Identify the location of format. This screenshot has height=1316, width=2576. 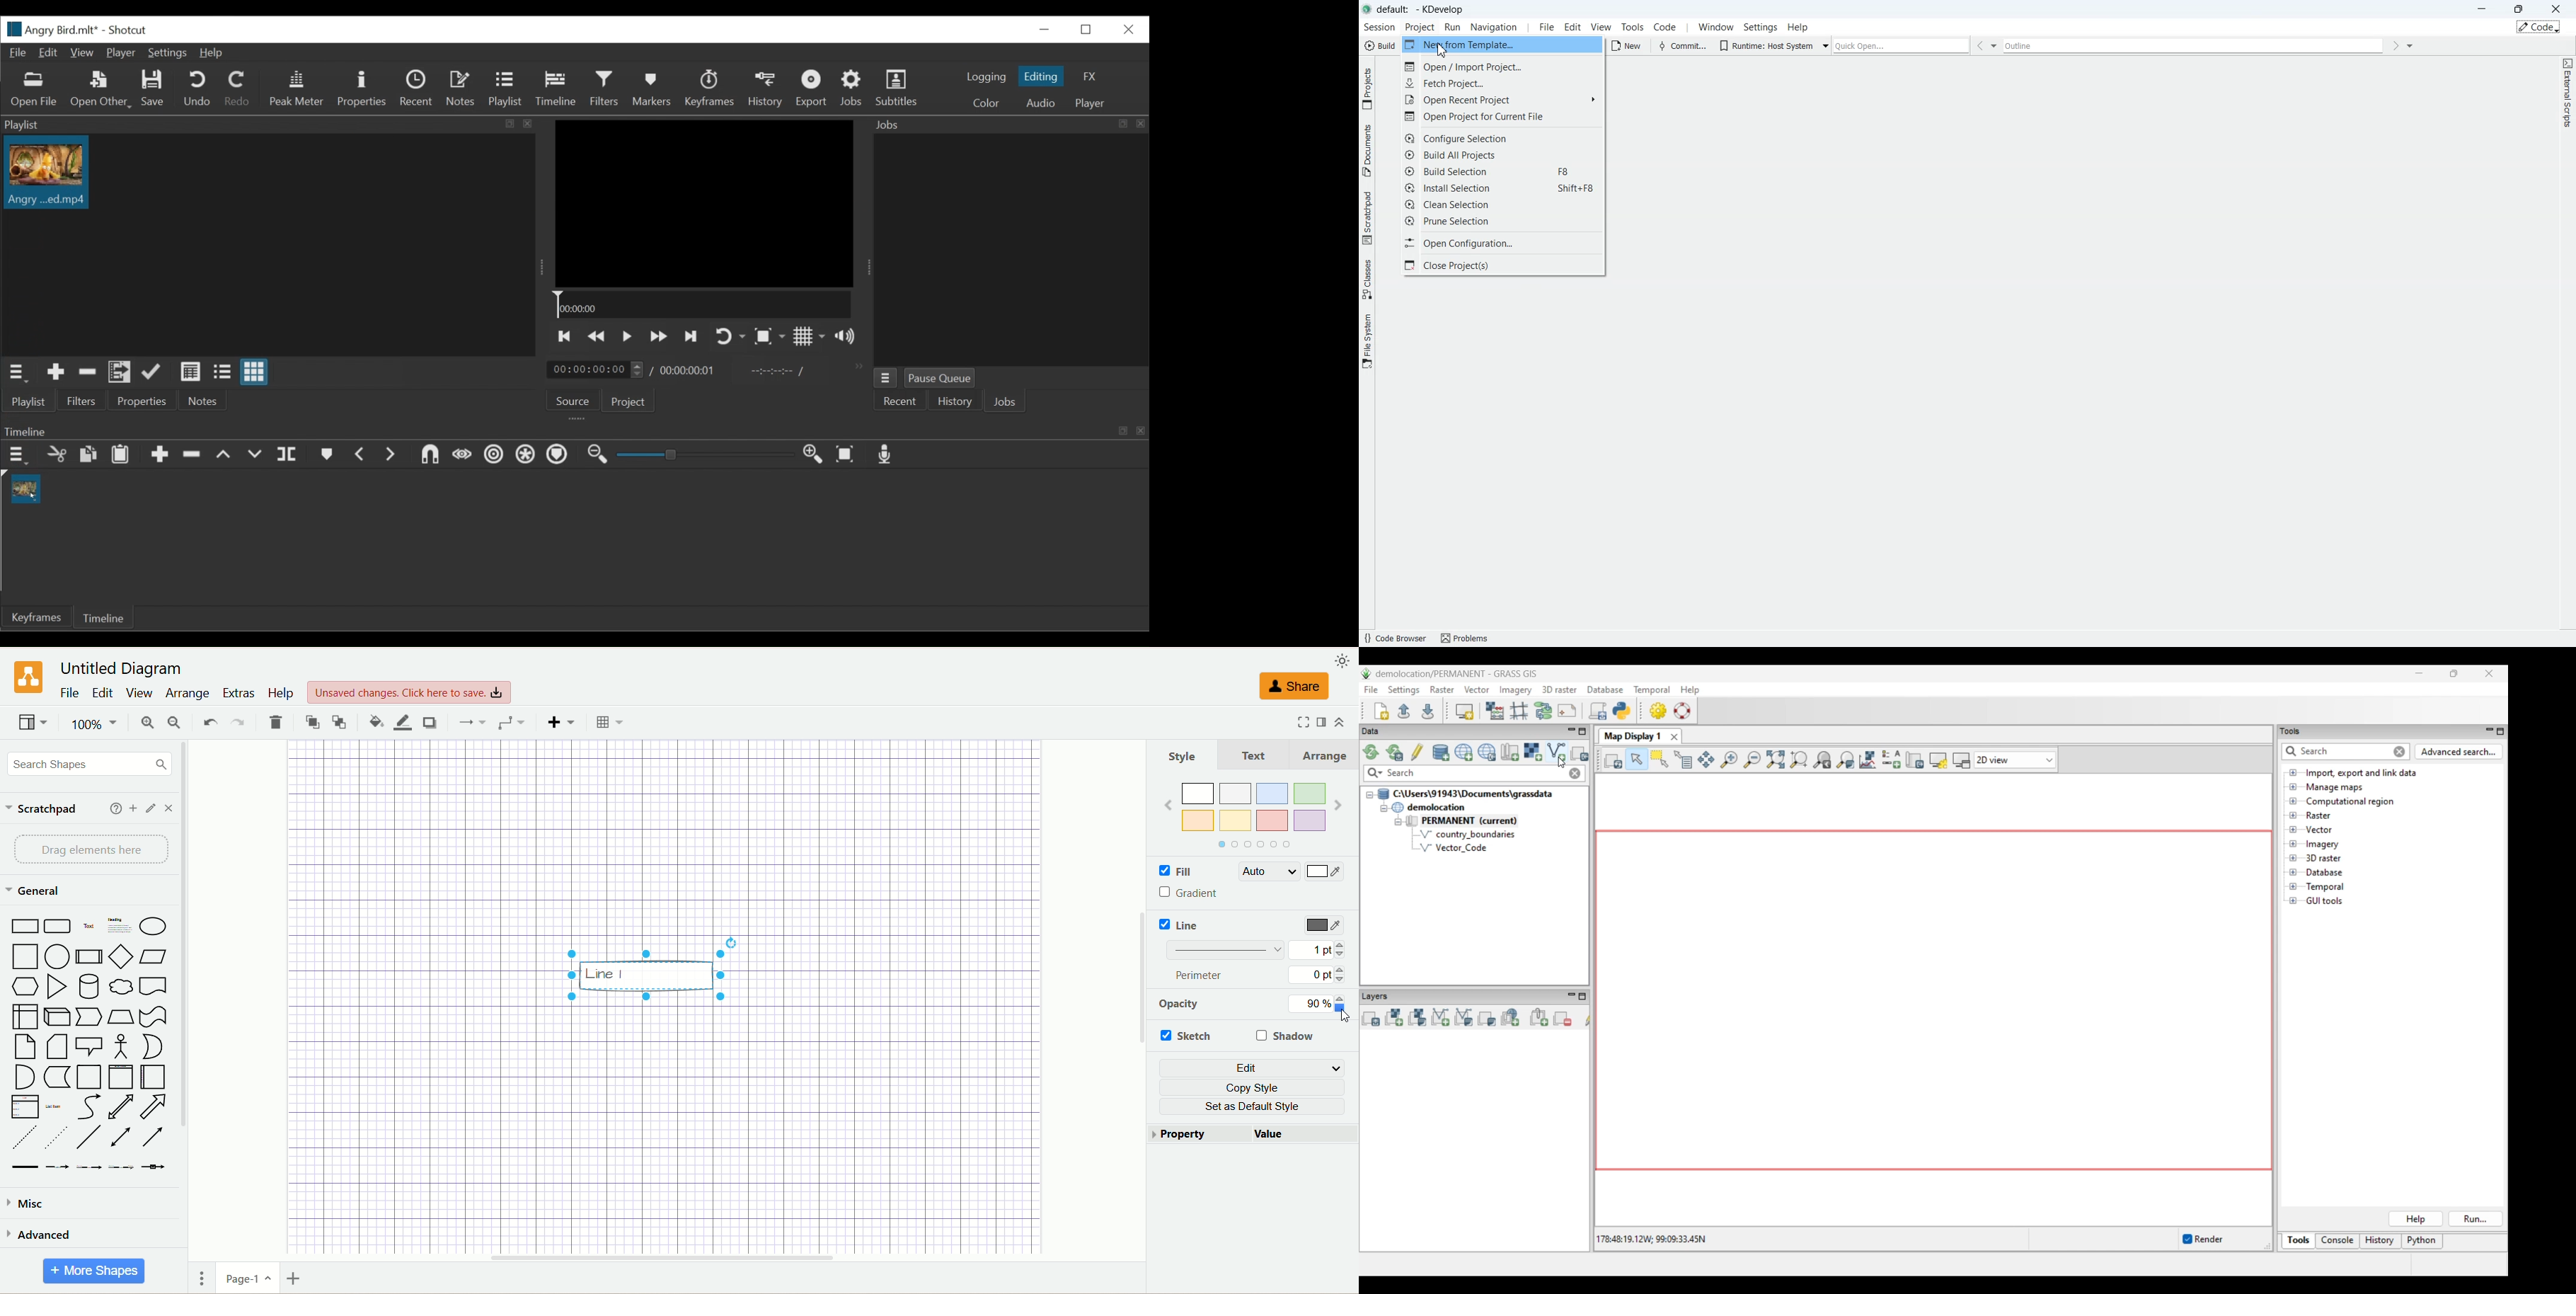
(1322, 723).